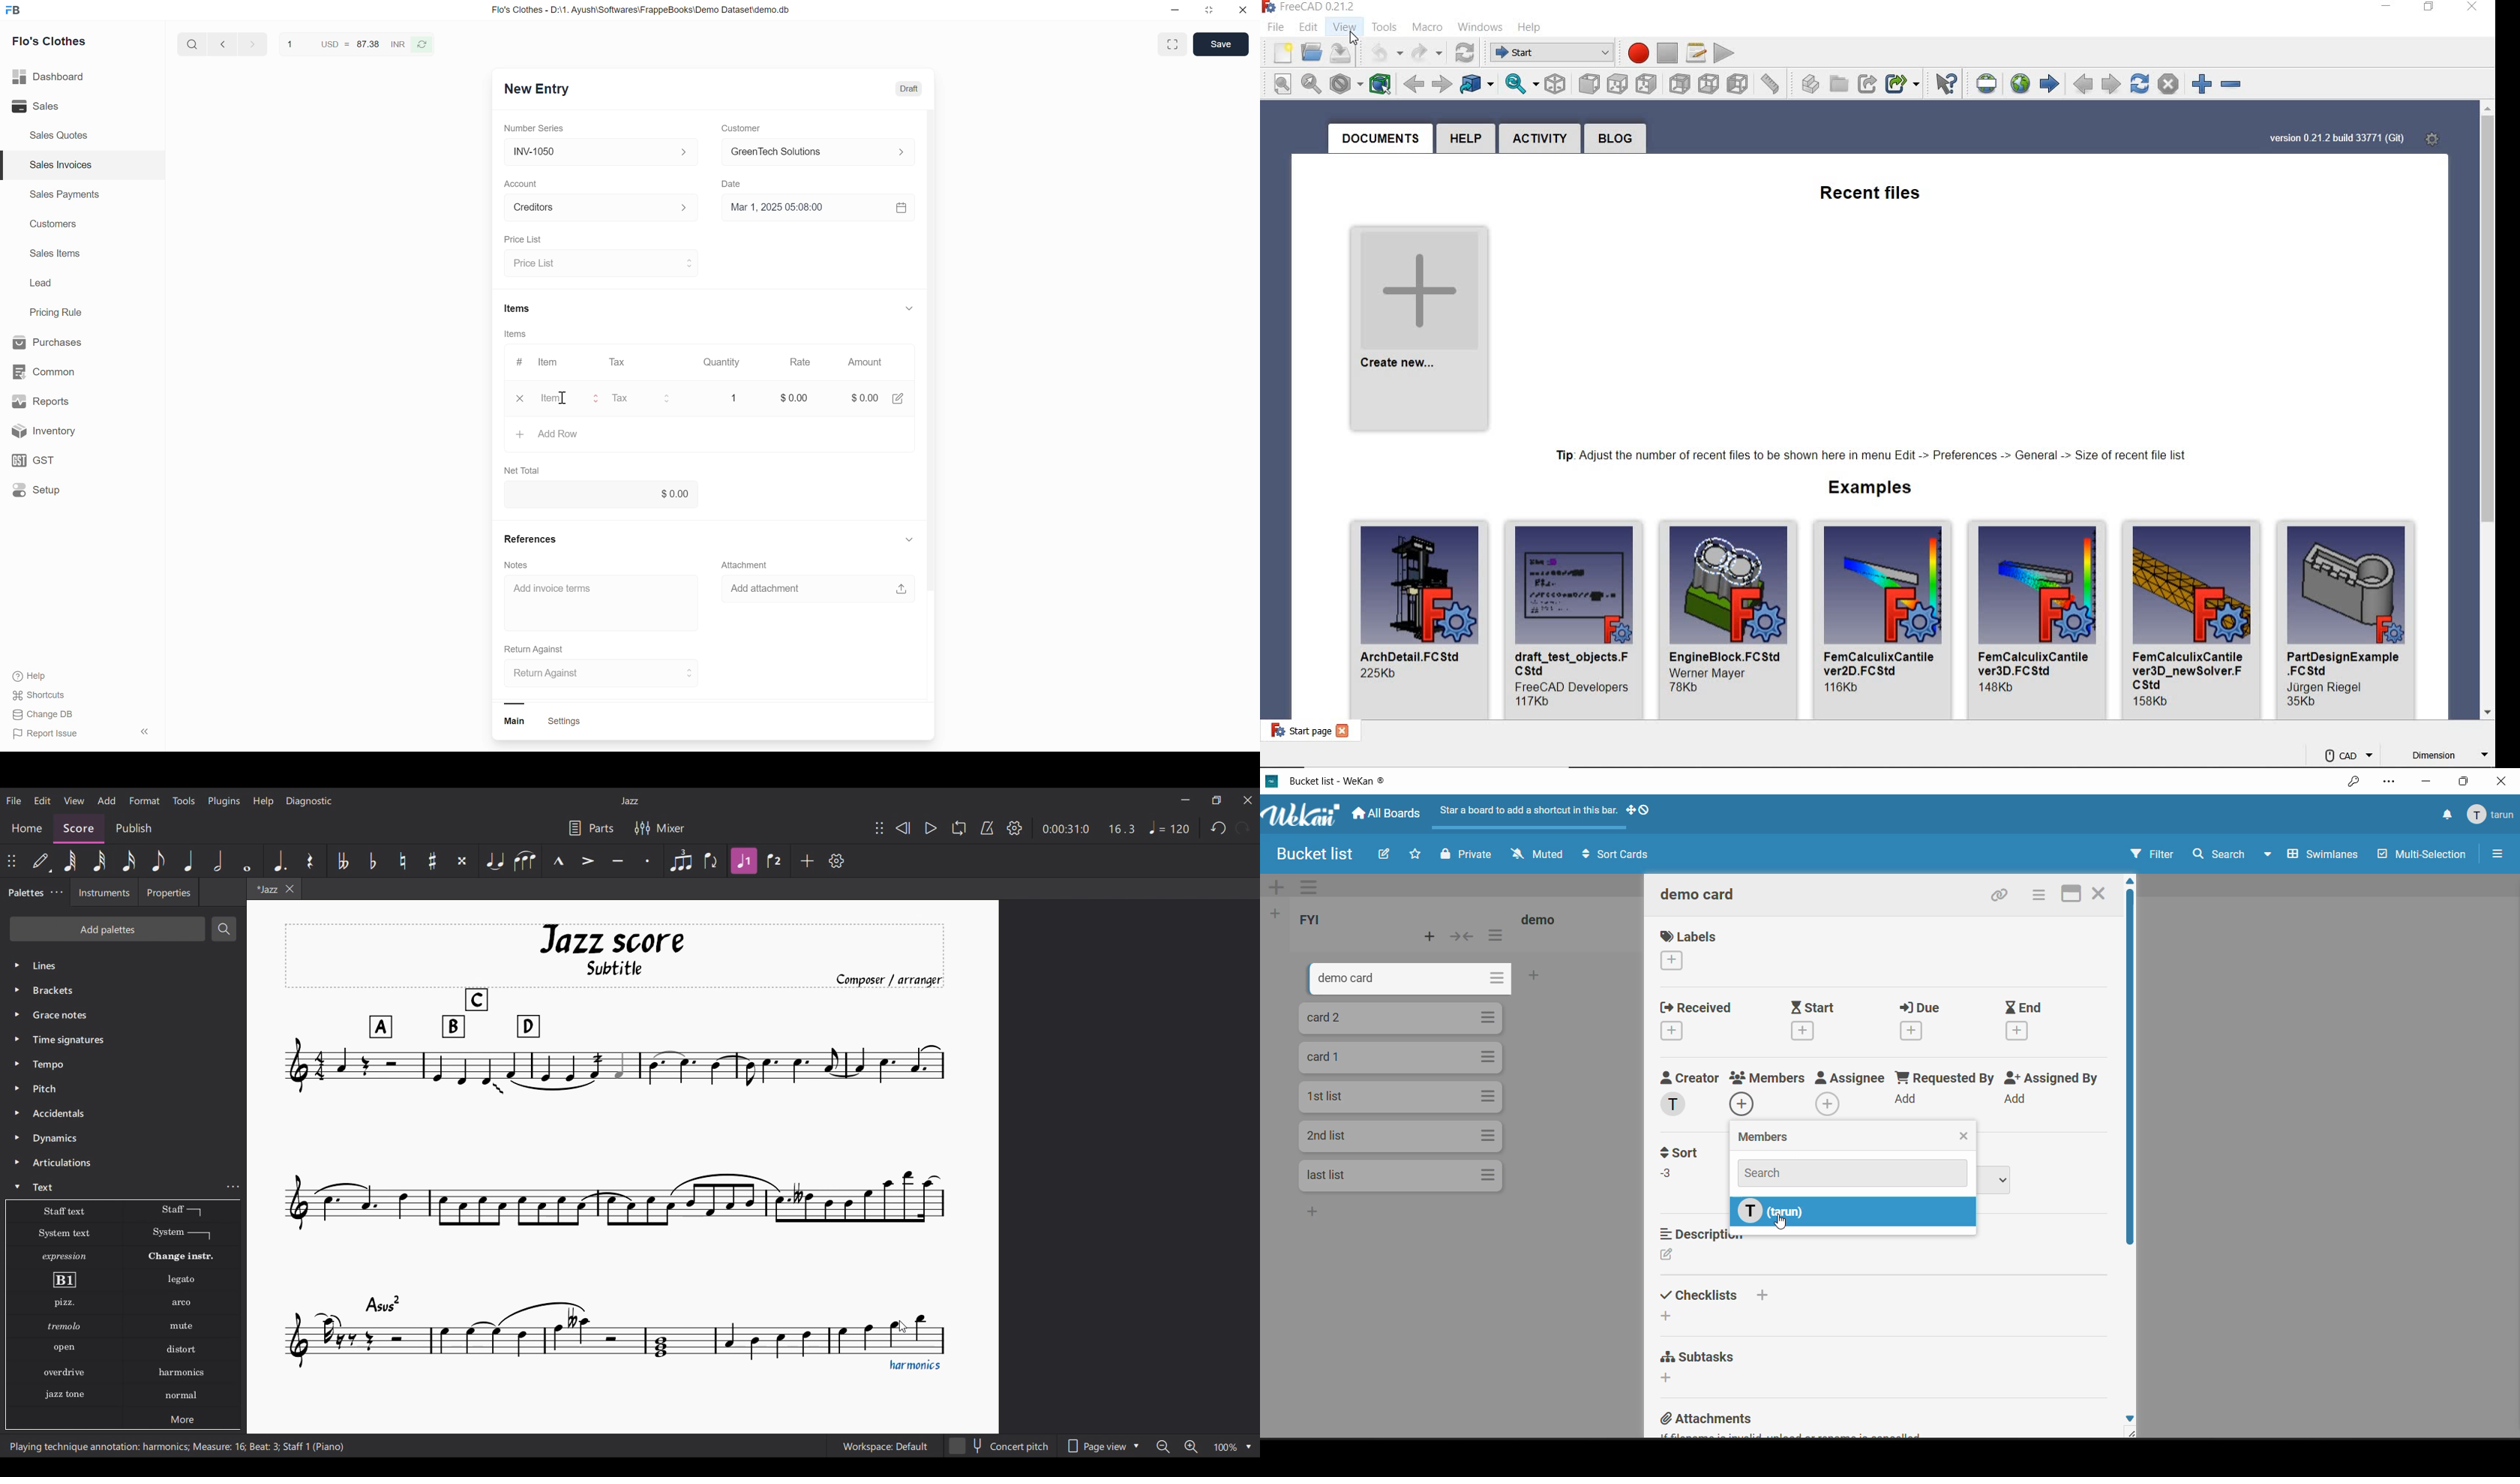  Describe the element at coordinates (2204, 84) in the screenshot. I see `zoom in` at that location.